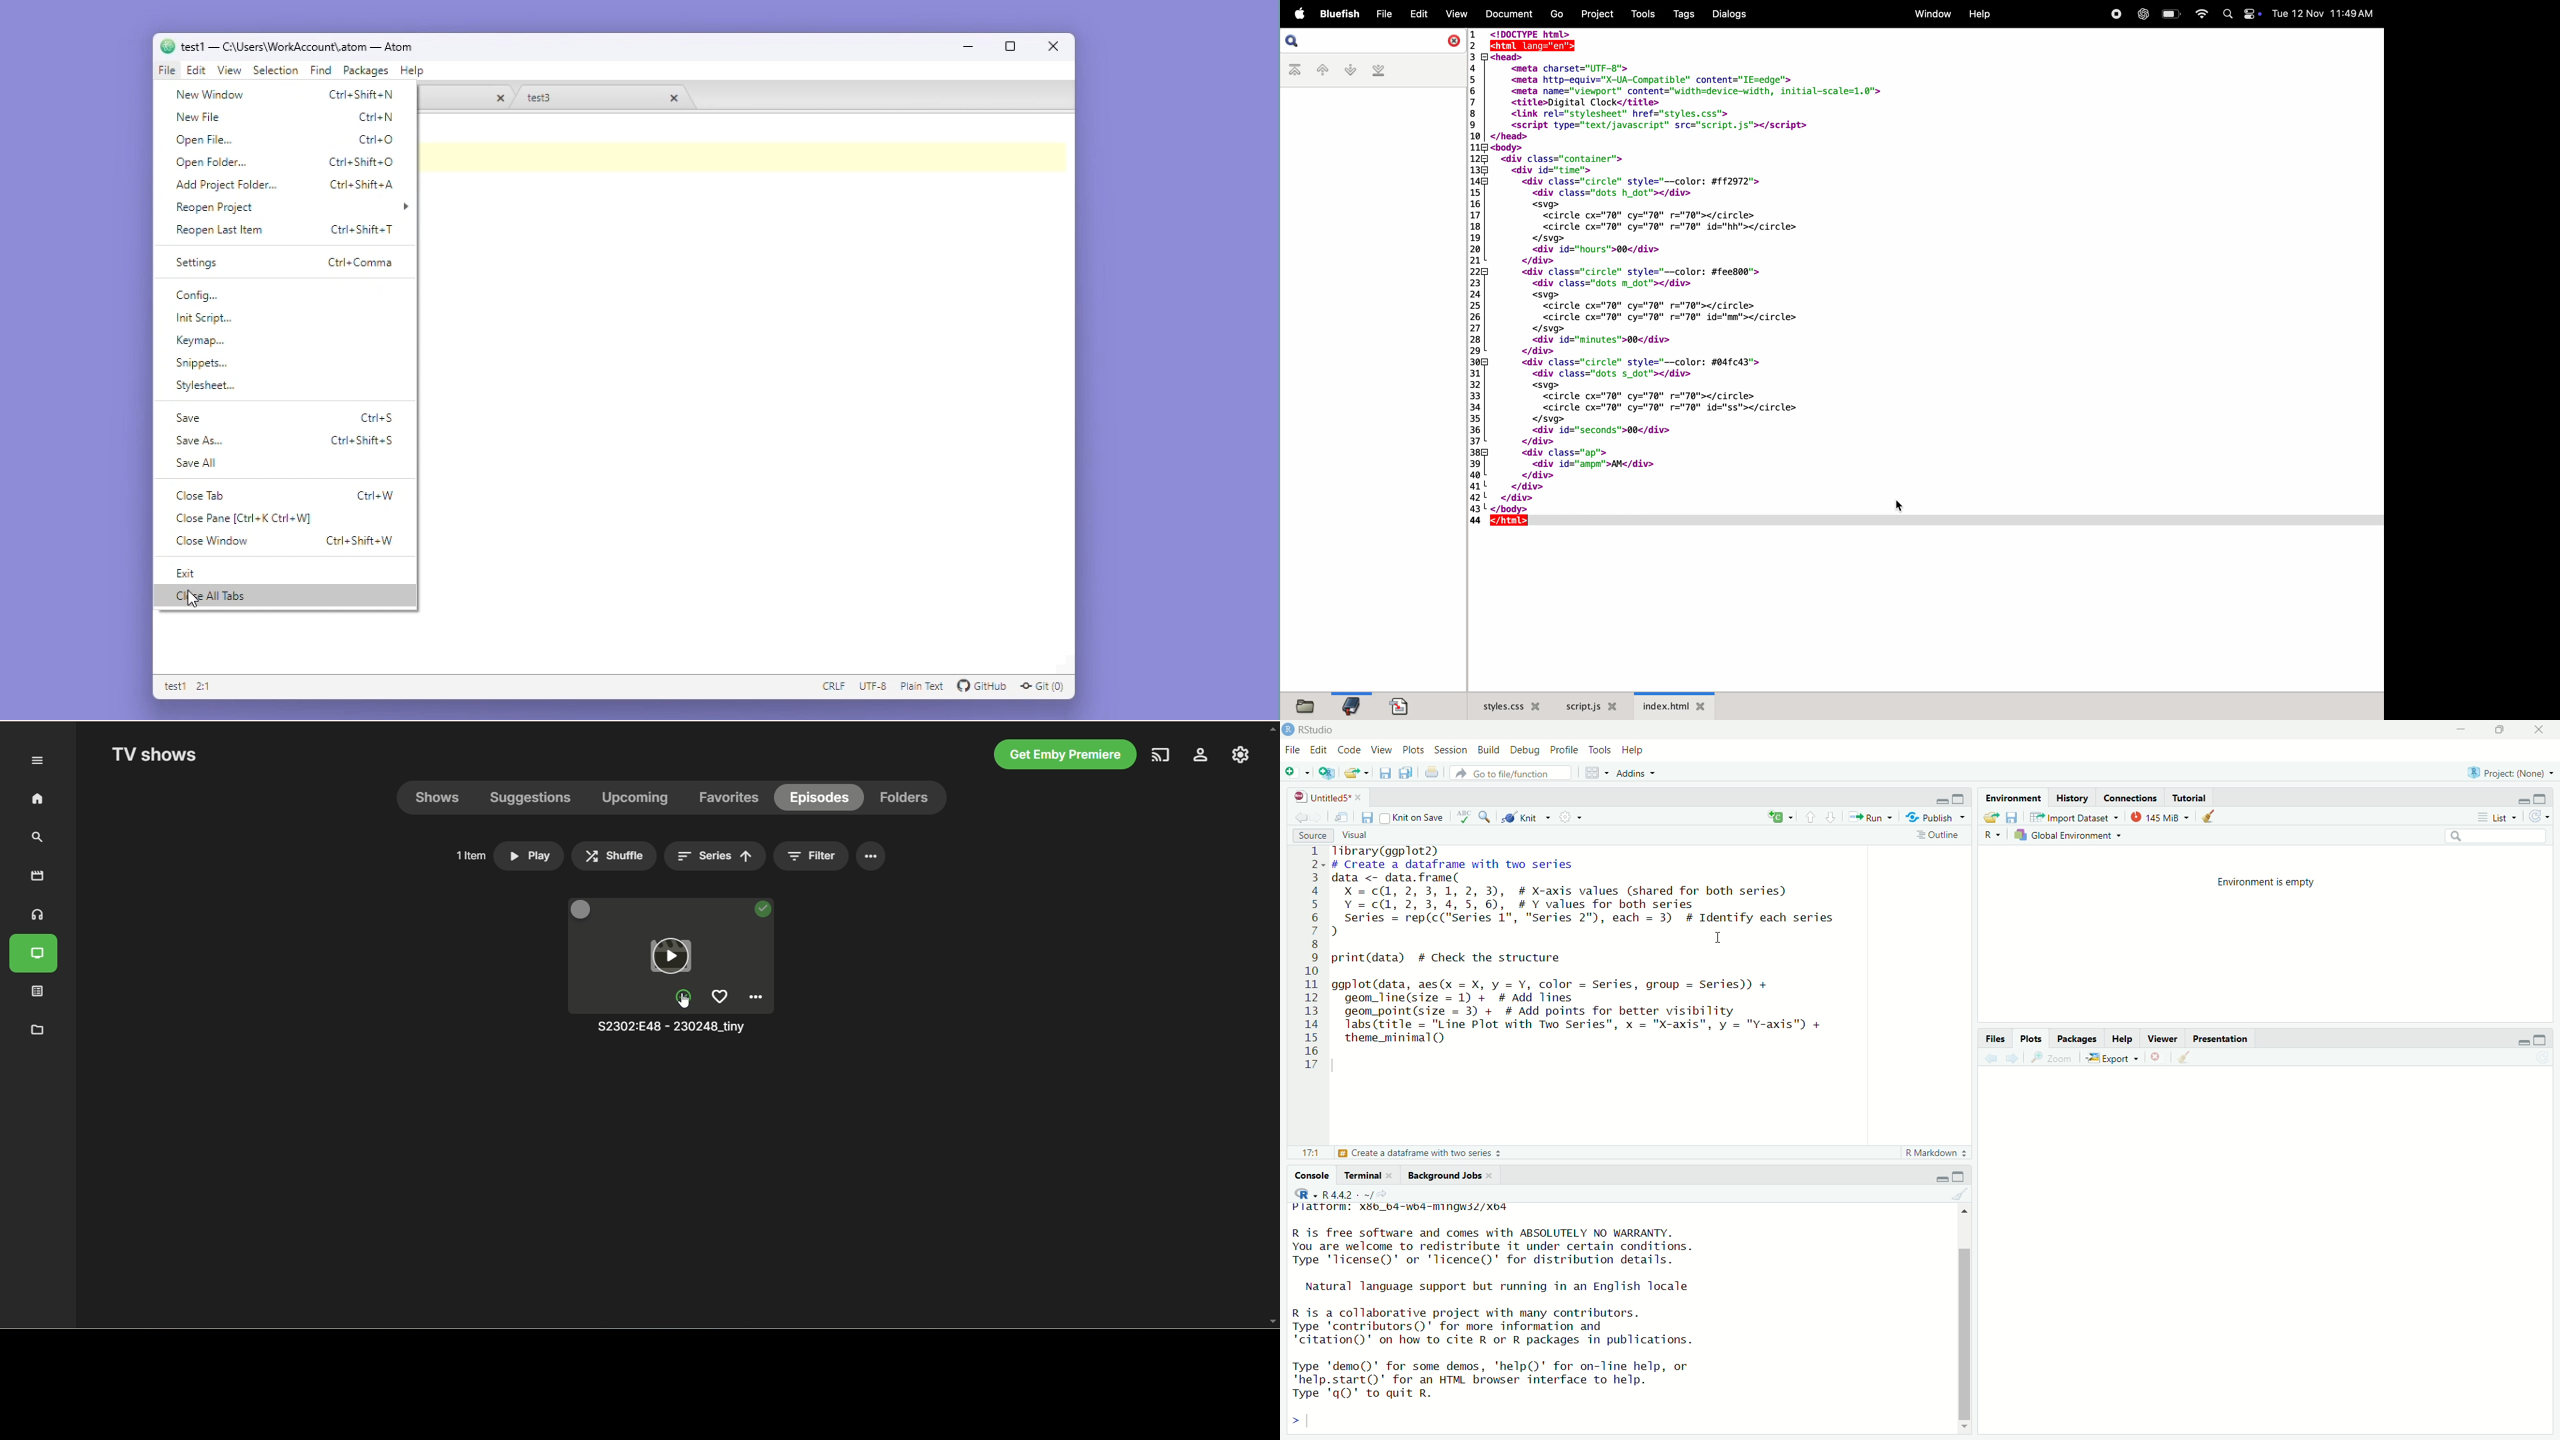  What do you see at coordinates (2499, 837) in the screenshot?
I see `Search edit field` at bounding box center [2499, 837].